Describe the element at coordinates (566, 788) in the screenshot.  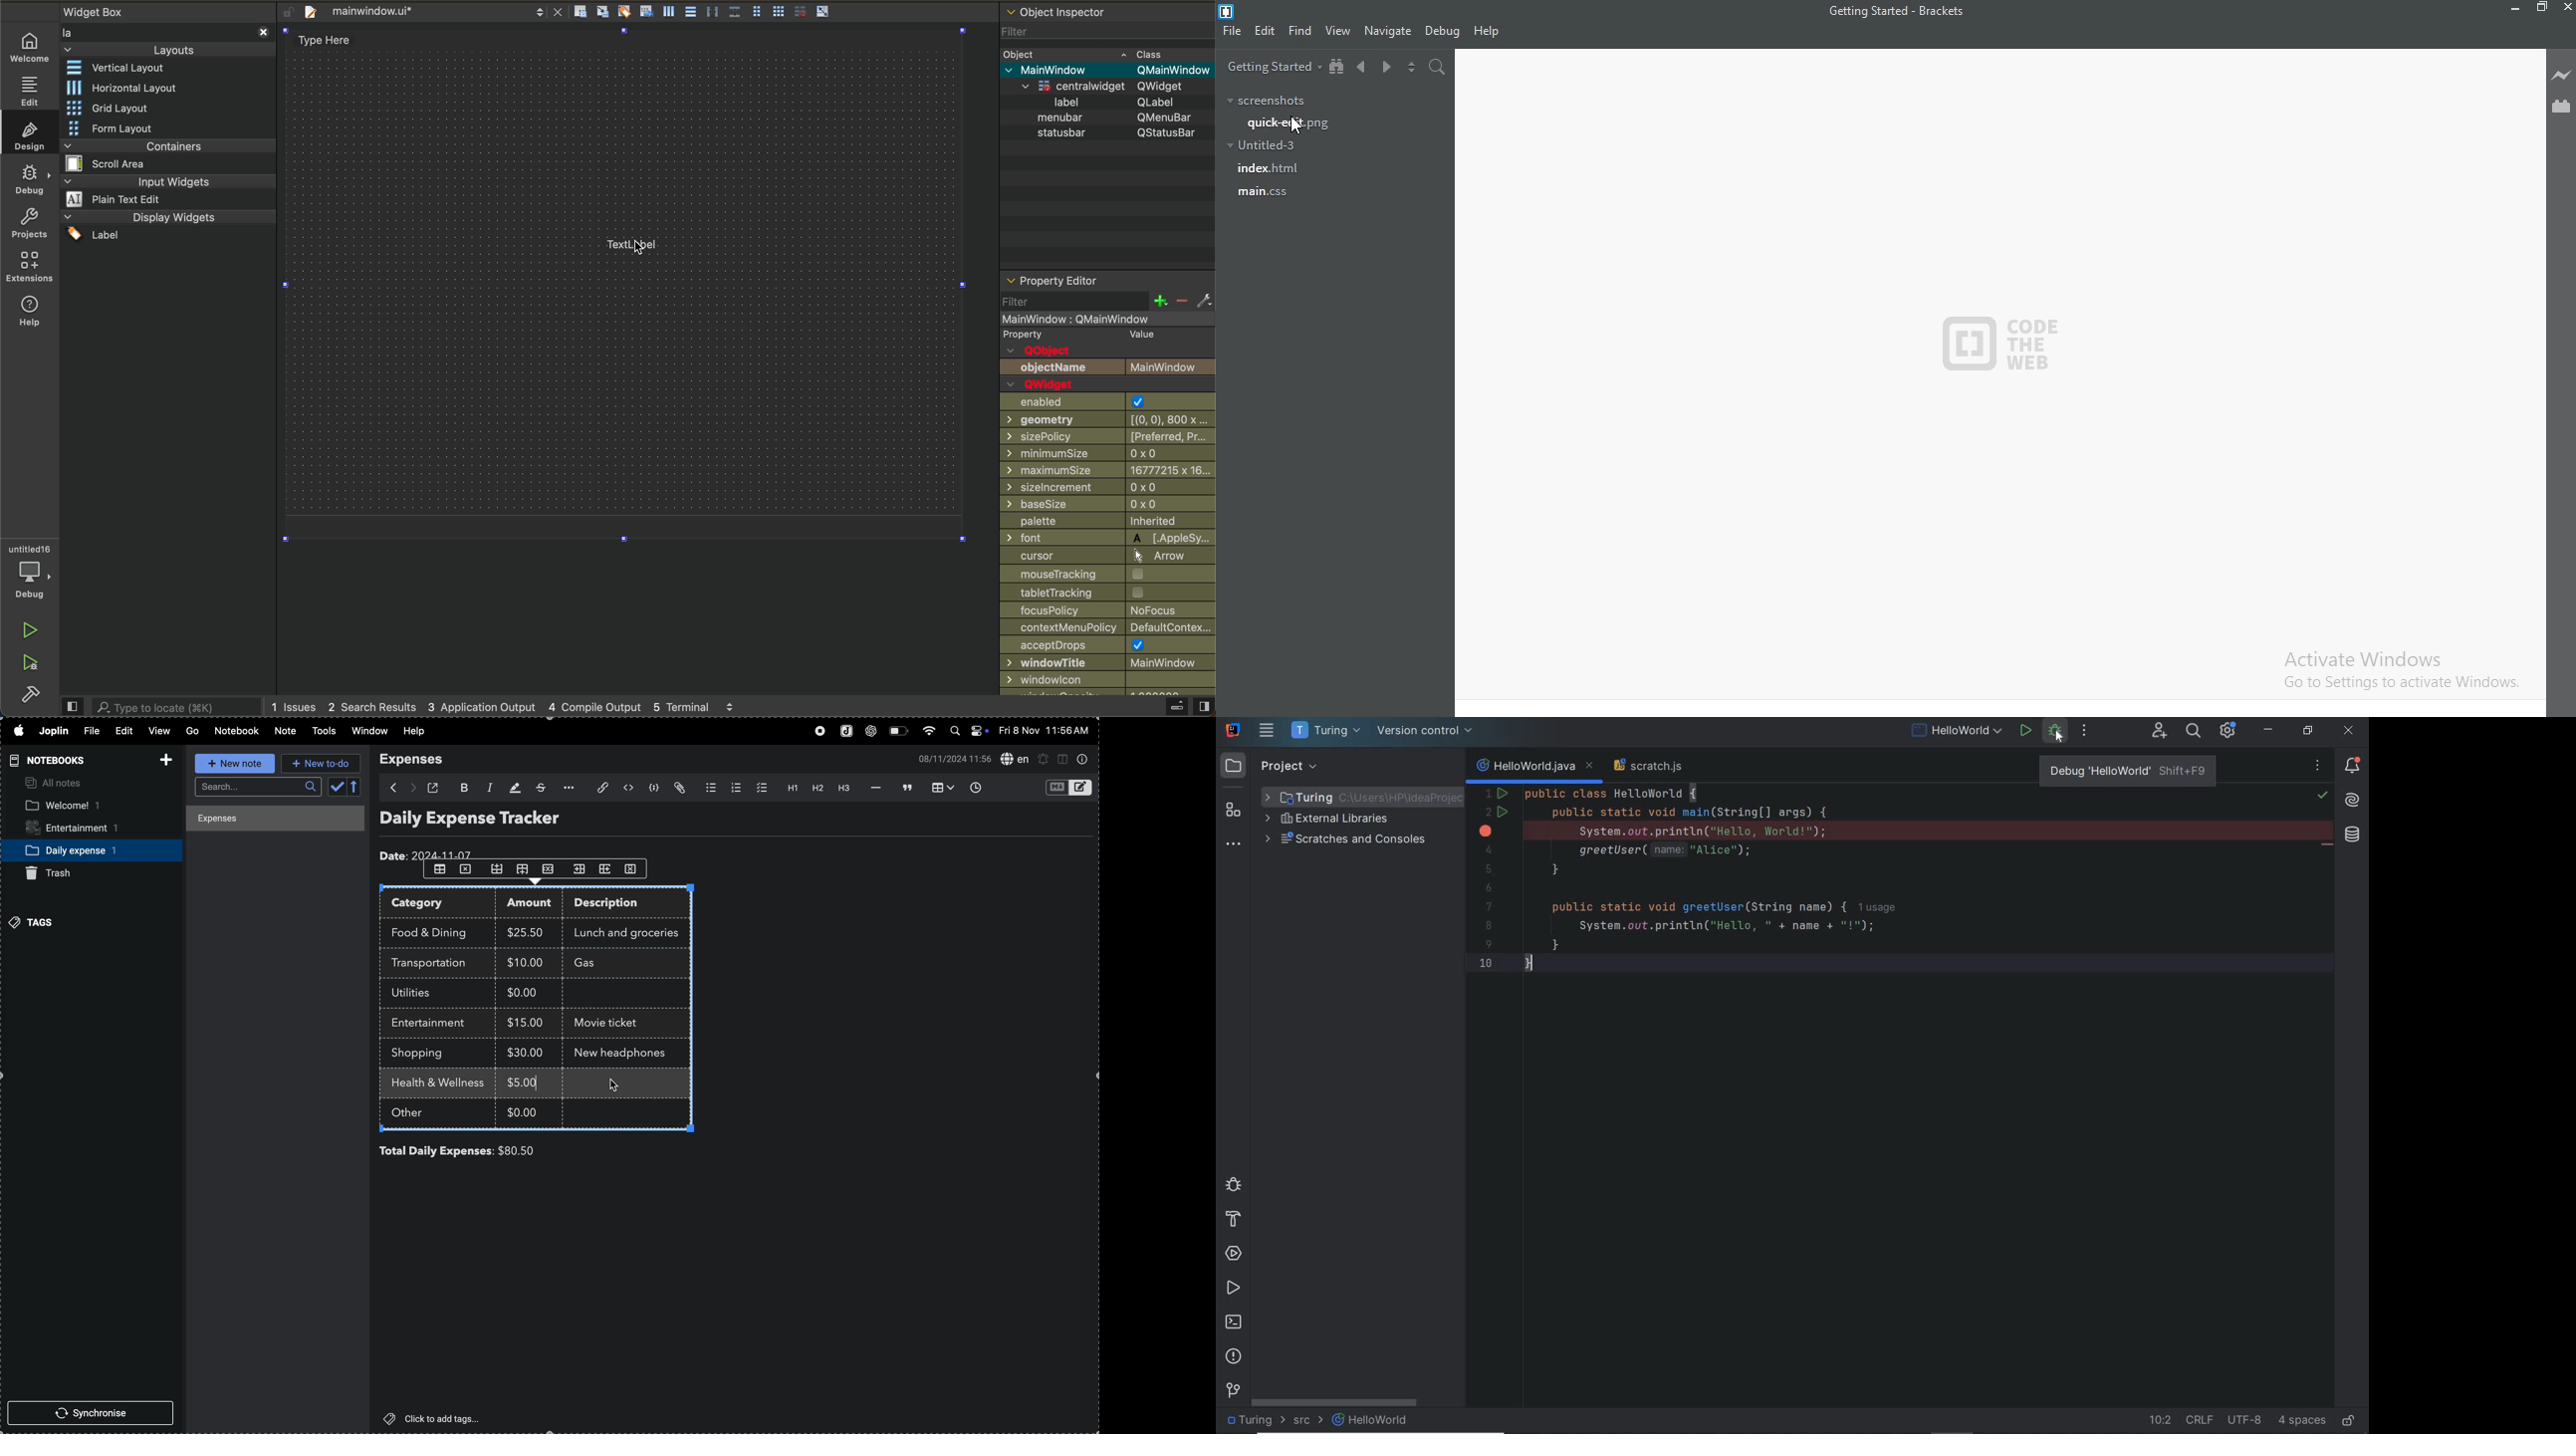
I see `options` at that location.